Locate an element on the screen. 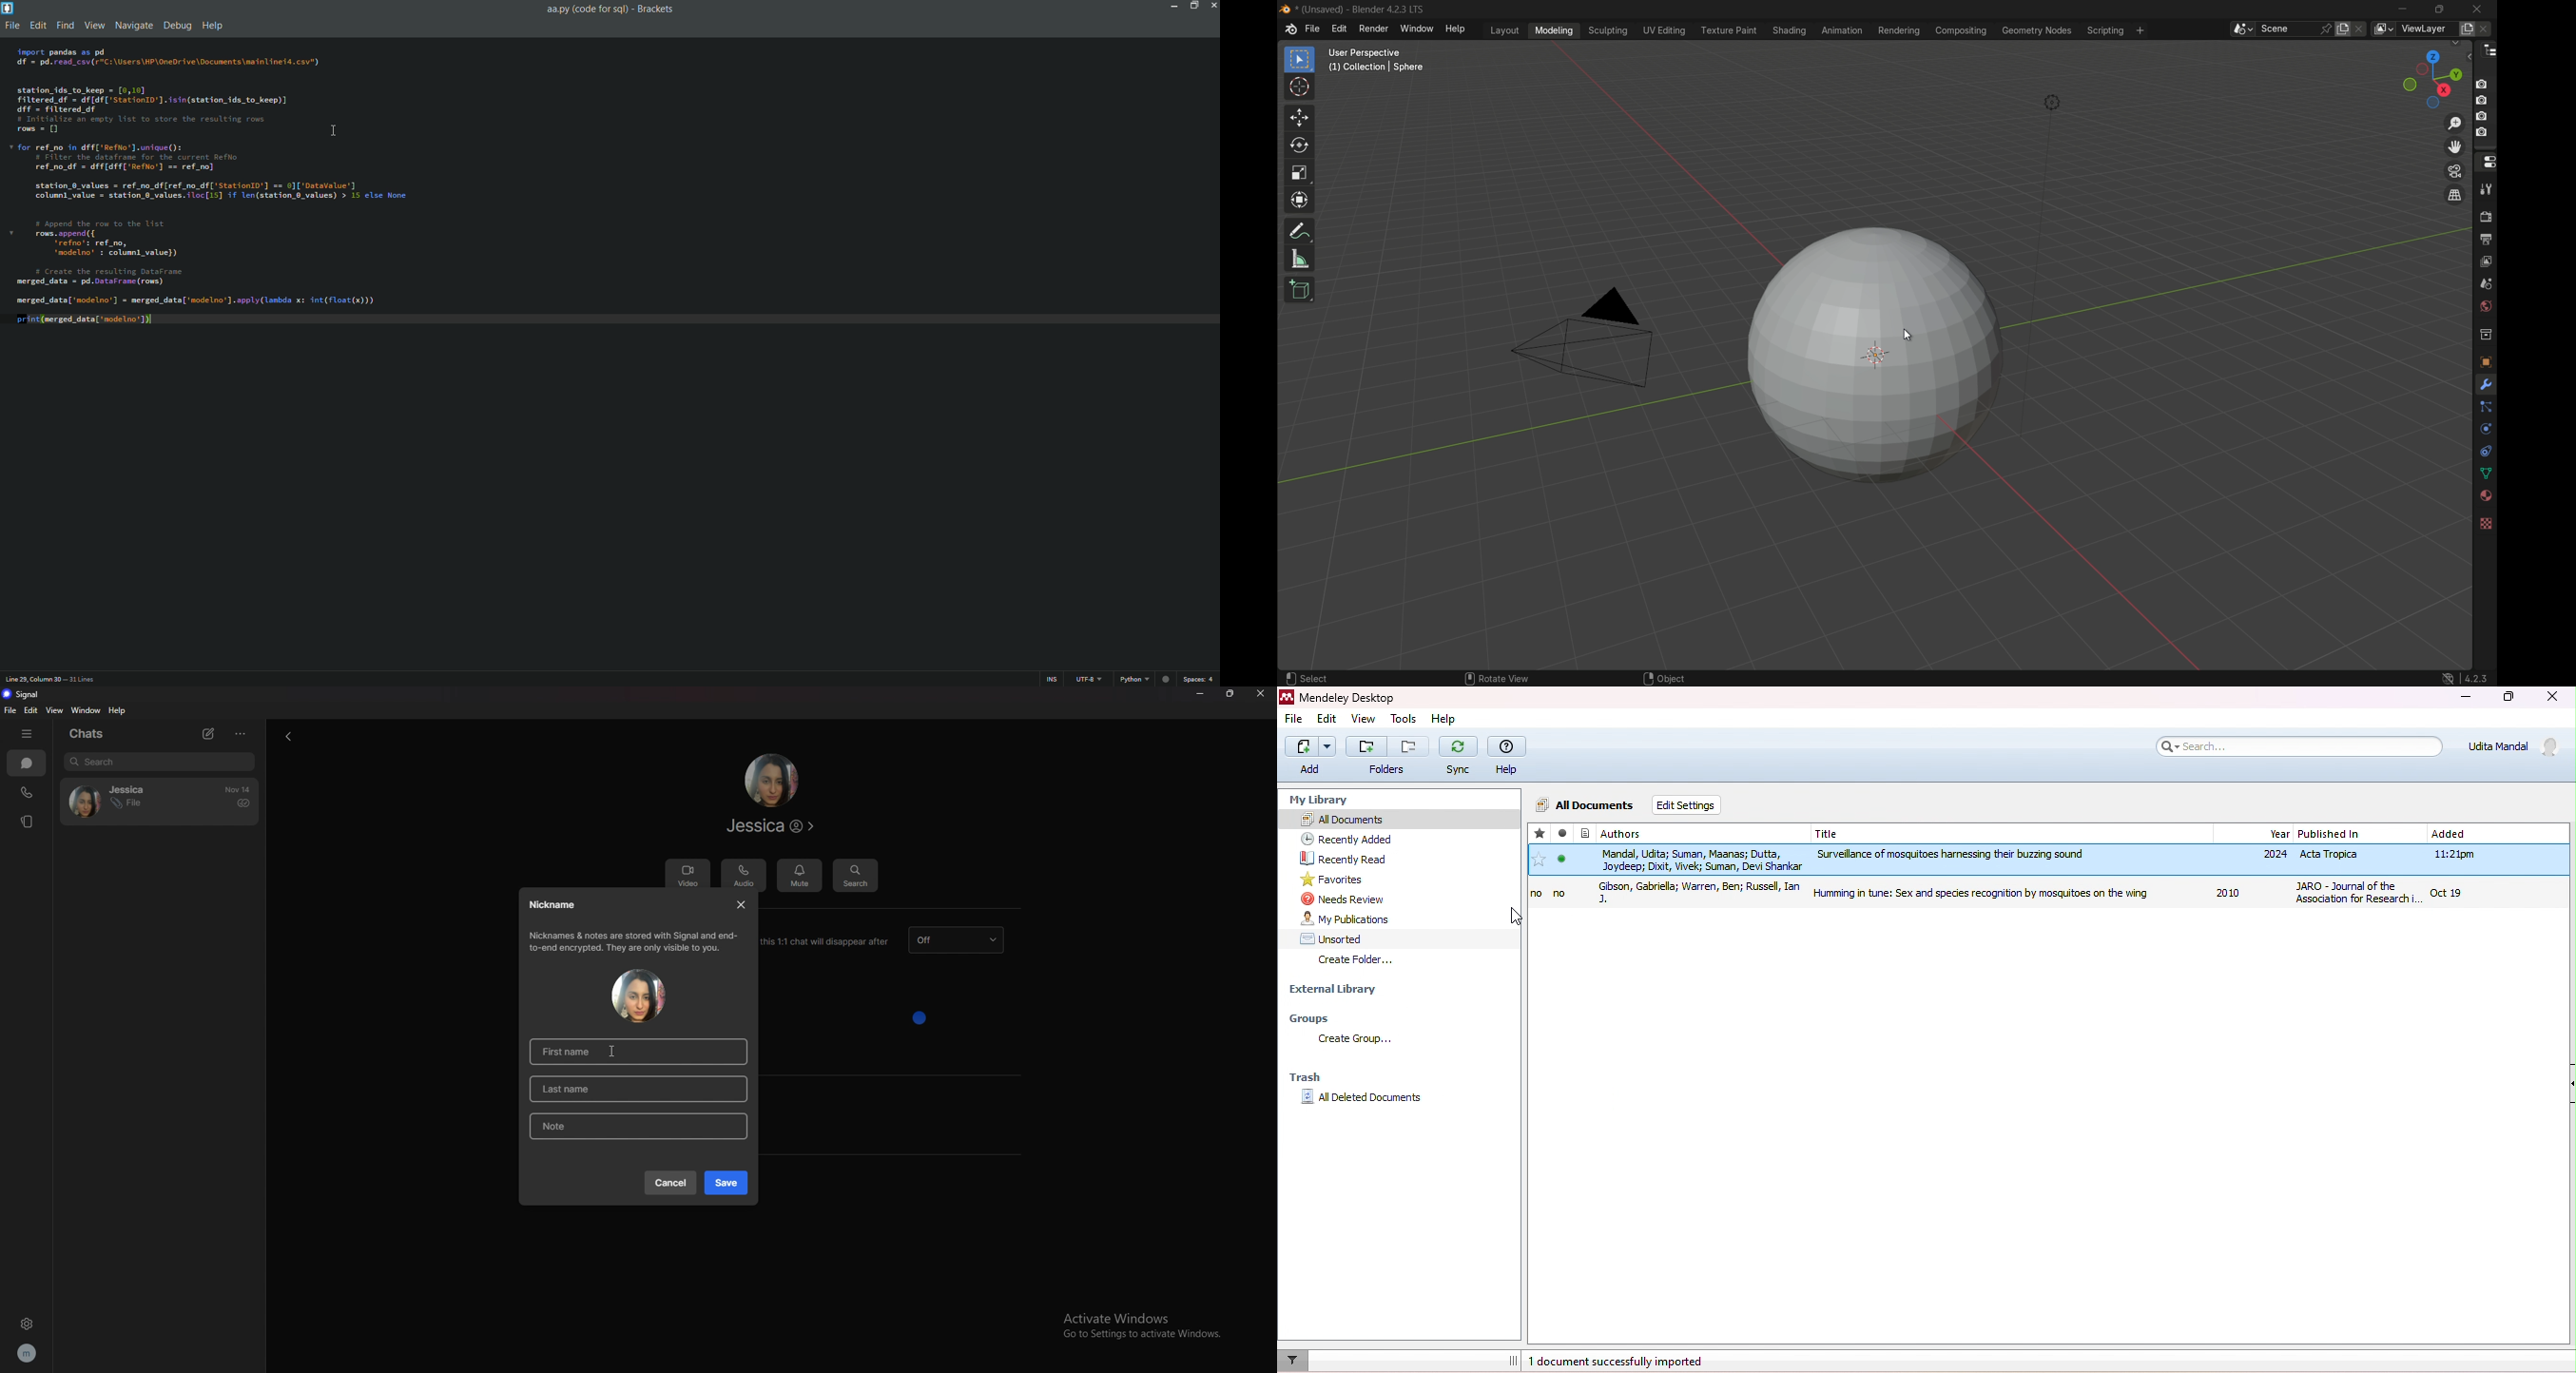 Image resolution: width=2576 pixels, height=1400 pixels. Groups is located at coordinates (1308, 1019).